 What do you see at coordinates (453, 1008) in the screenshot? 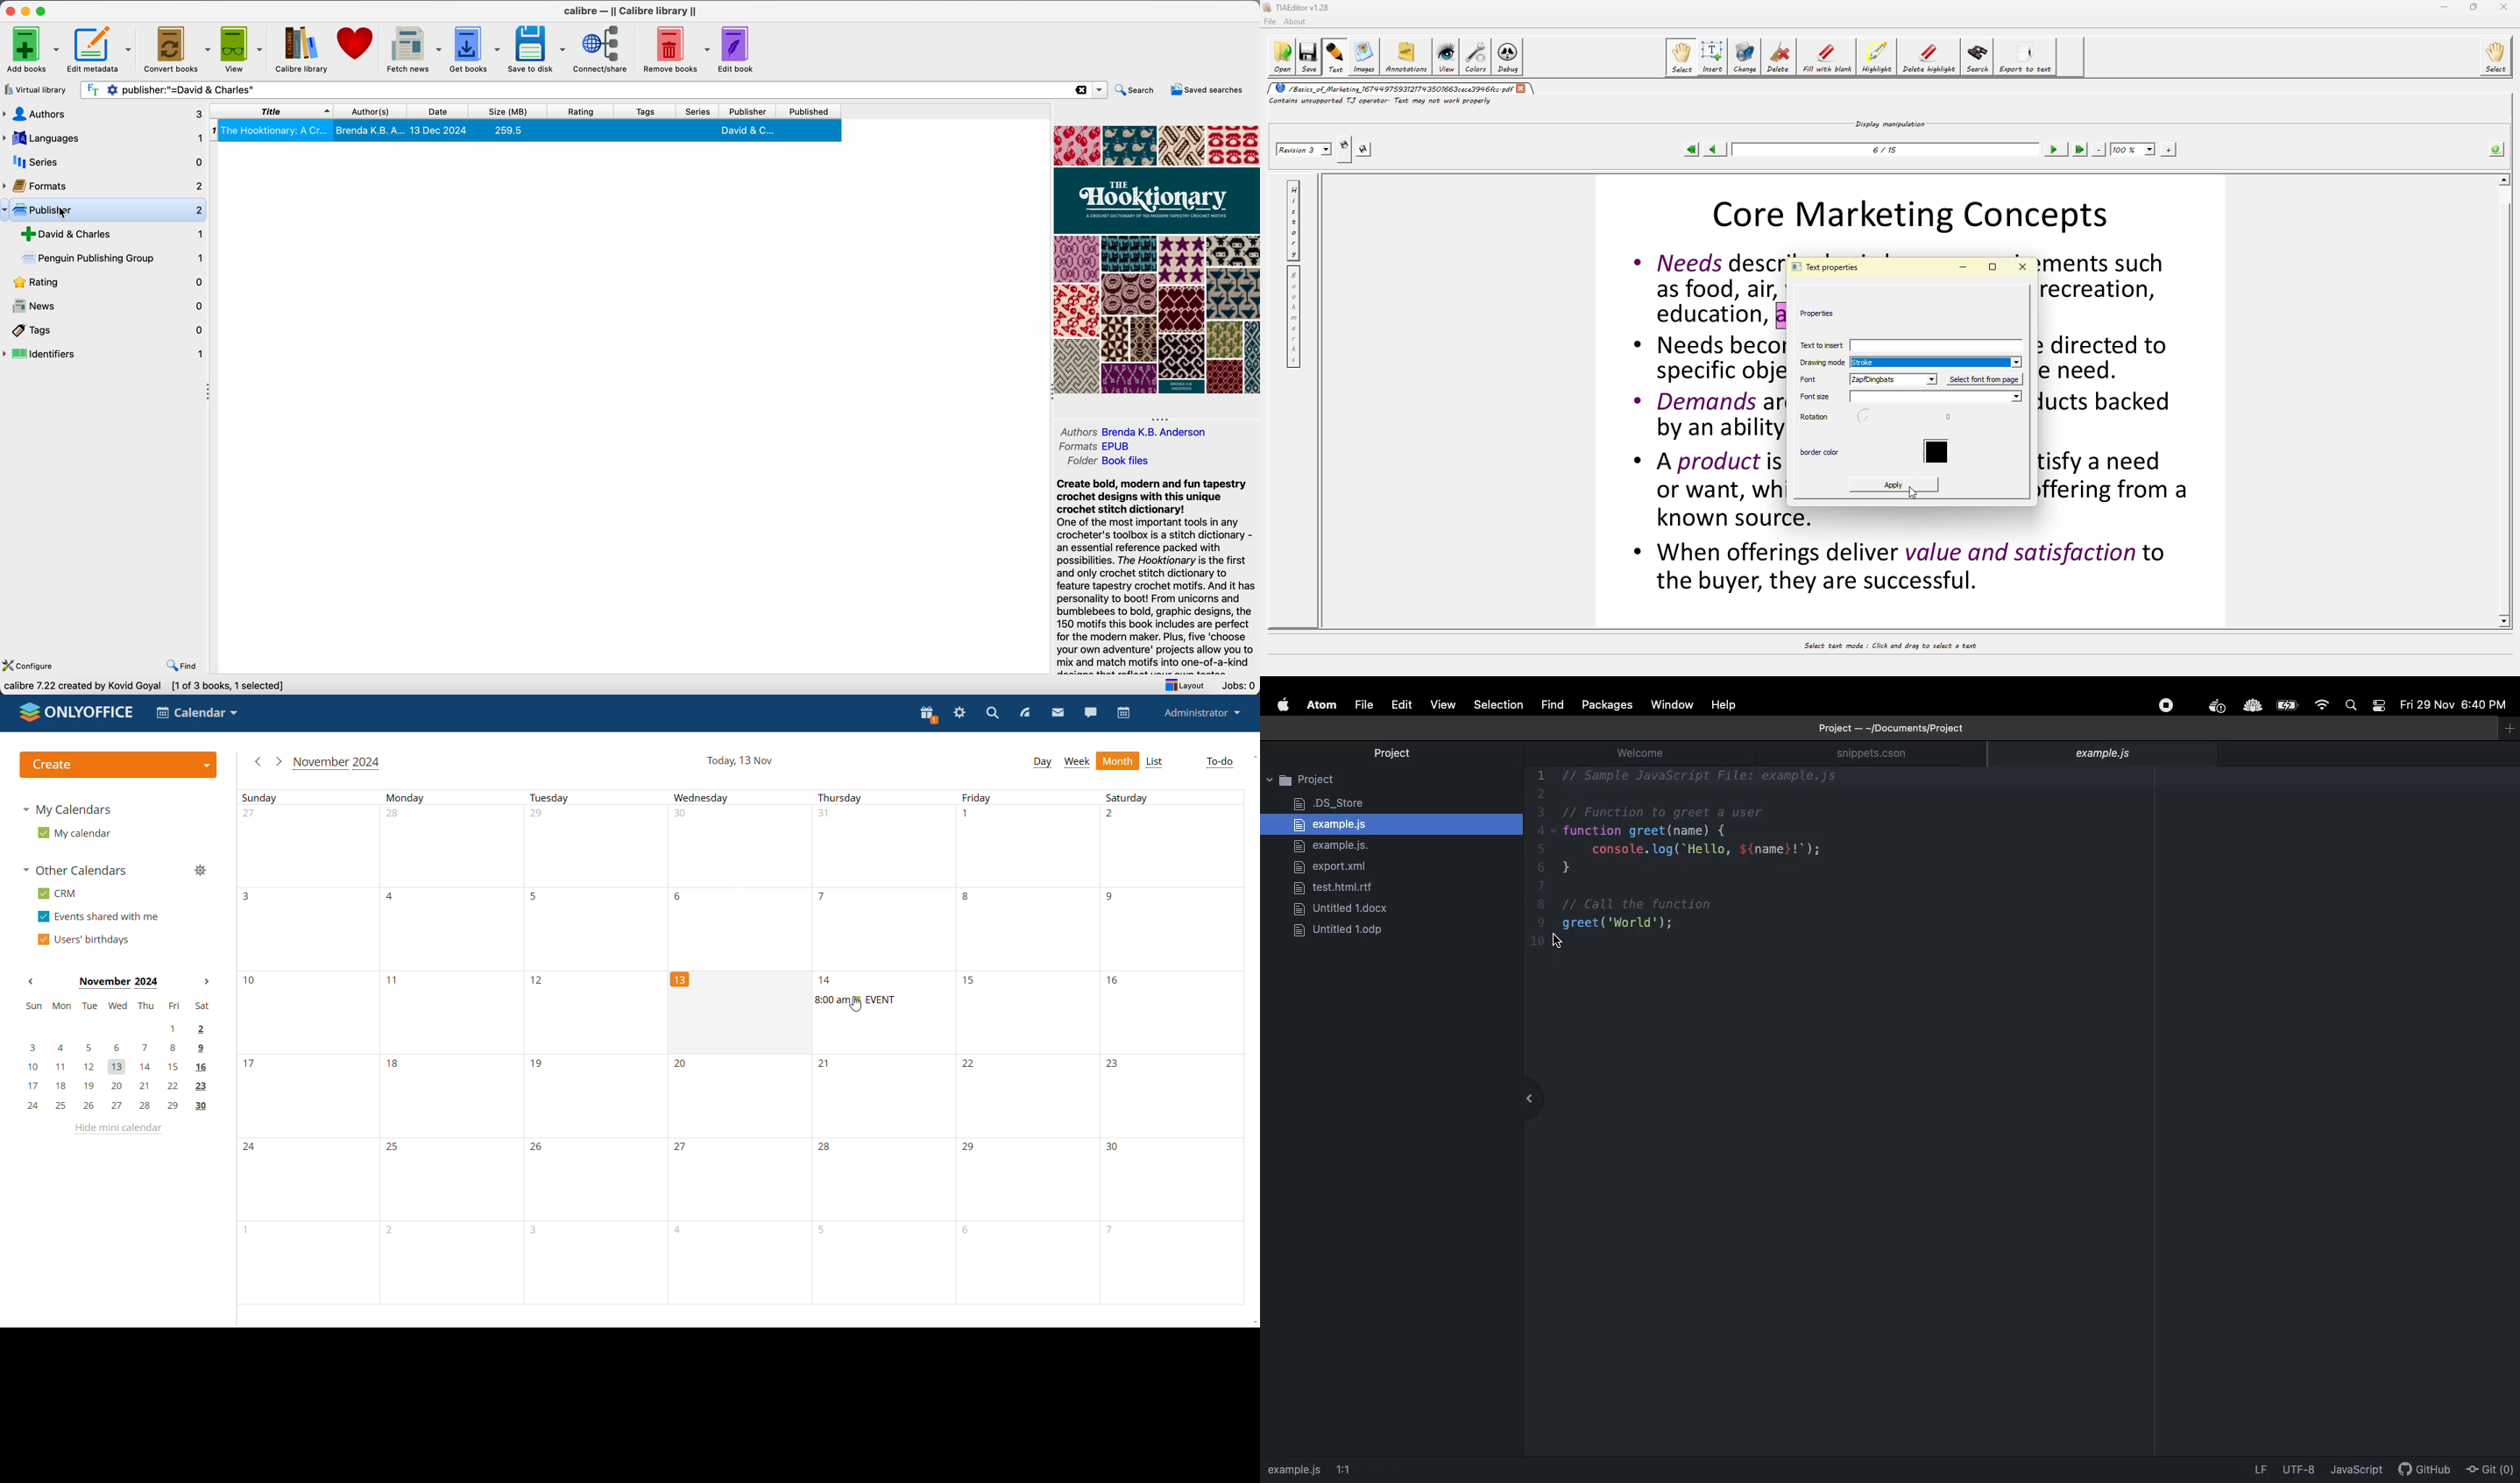
I see `Dates of the month` at bounding box center [453, 1008].